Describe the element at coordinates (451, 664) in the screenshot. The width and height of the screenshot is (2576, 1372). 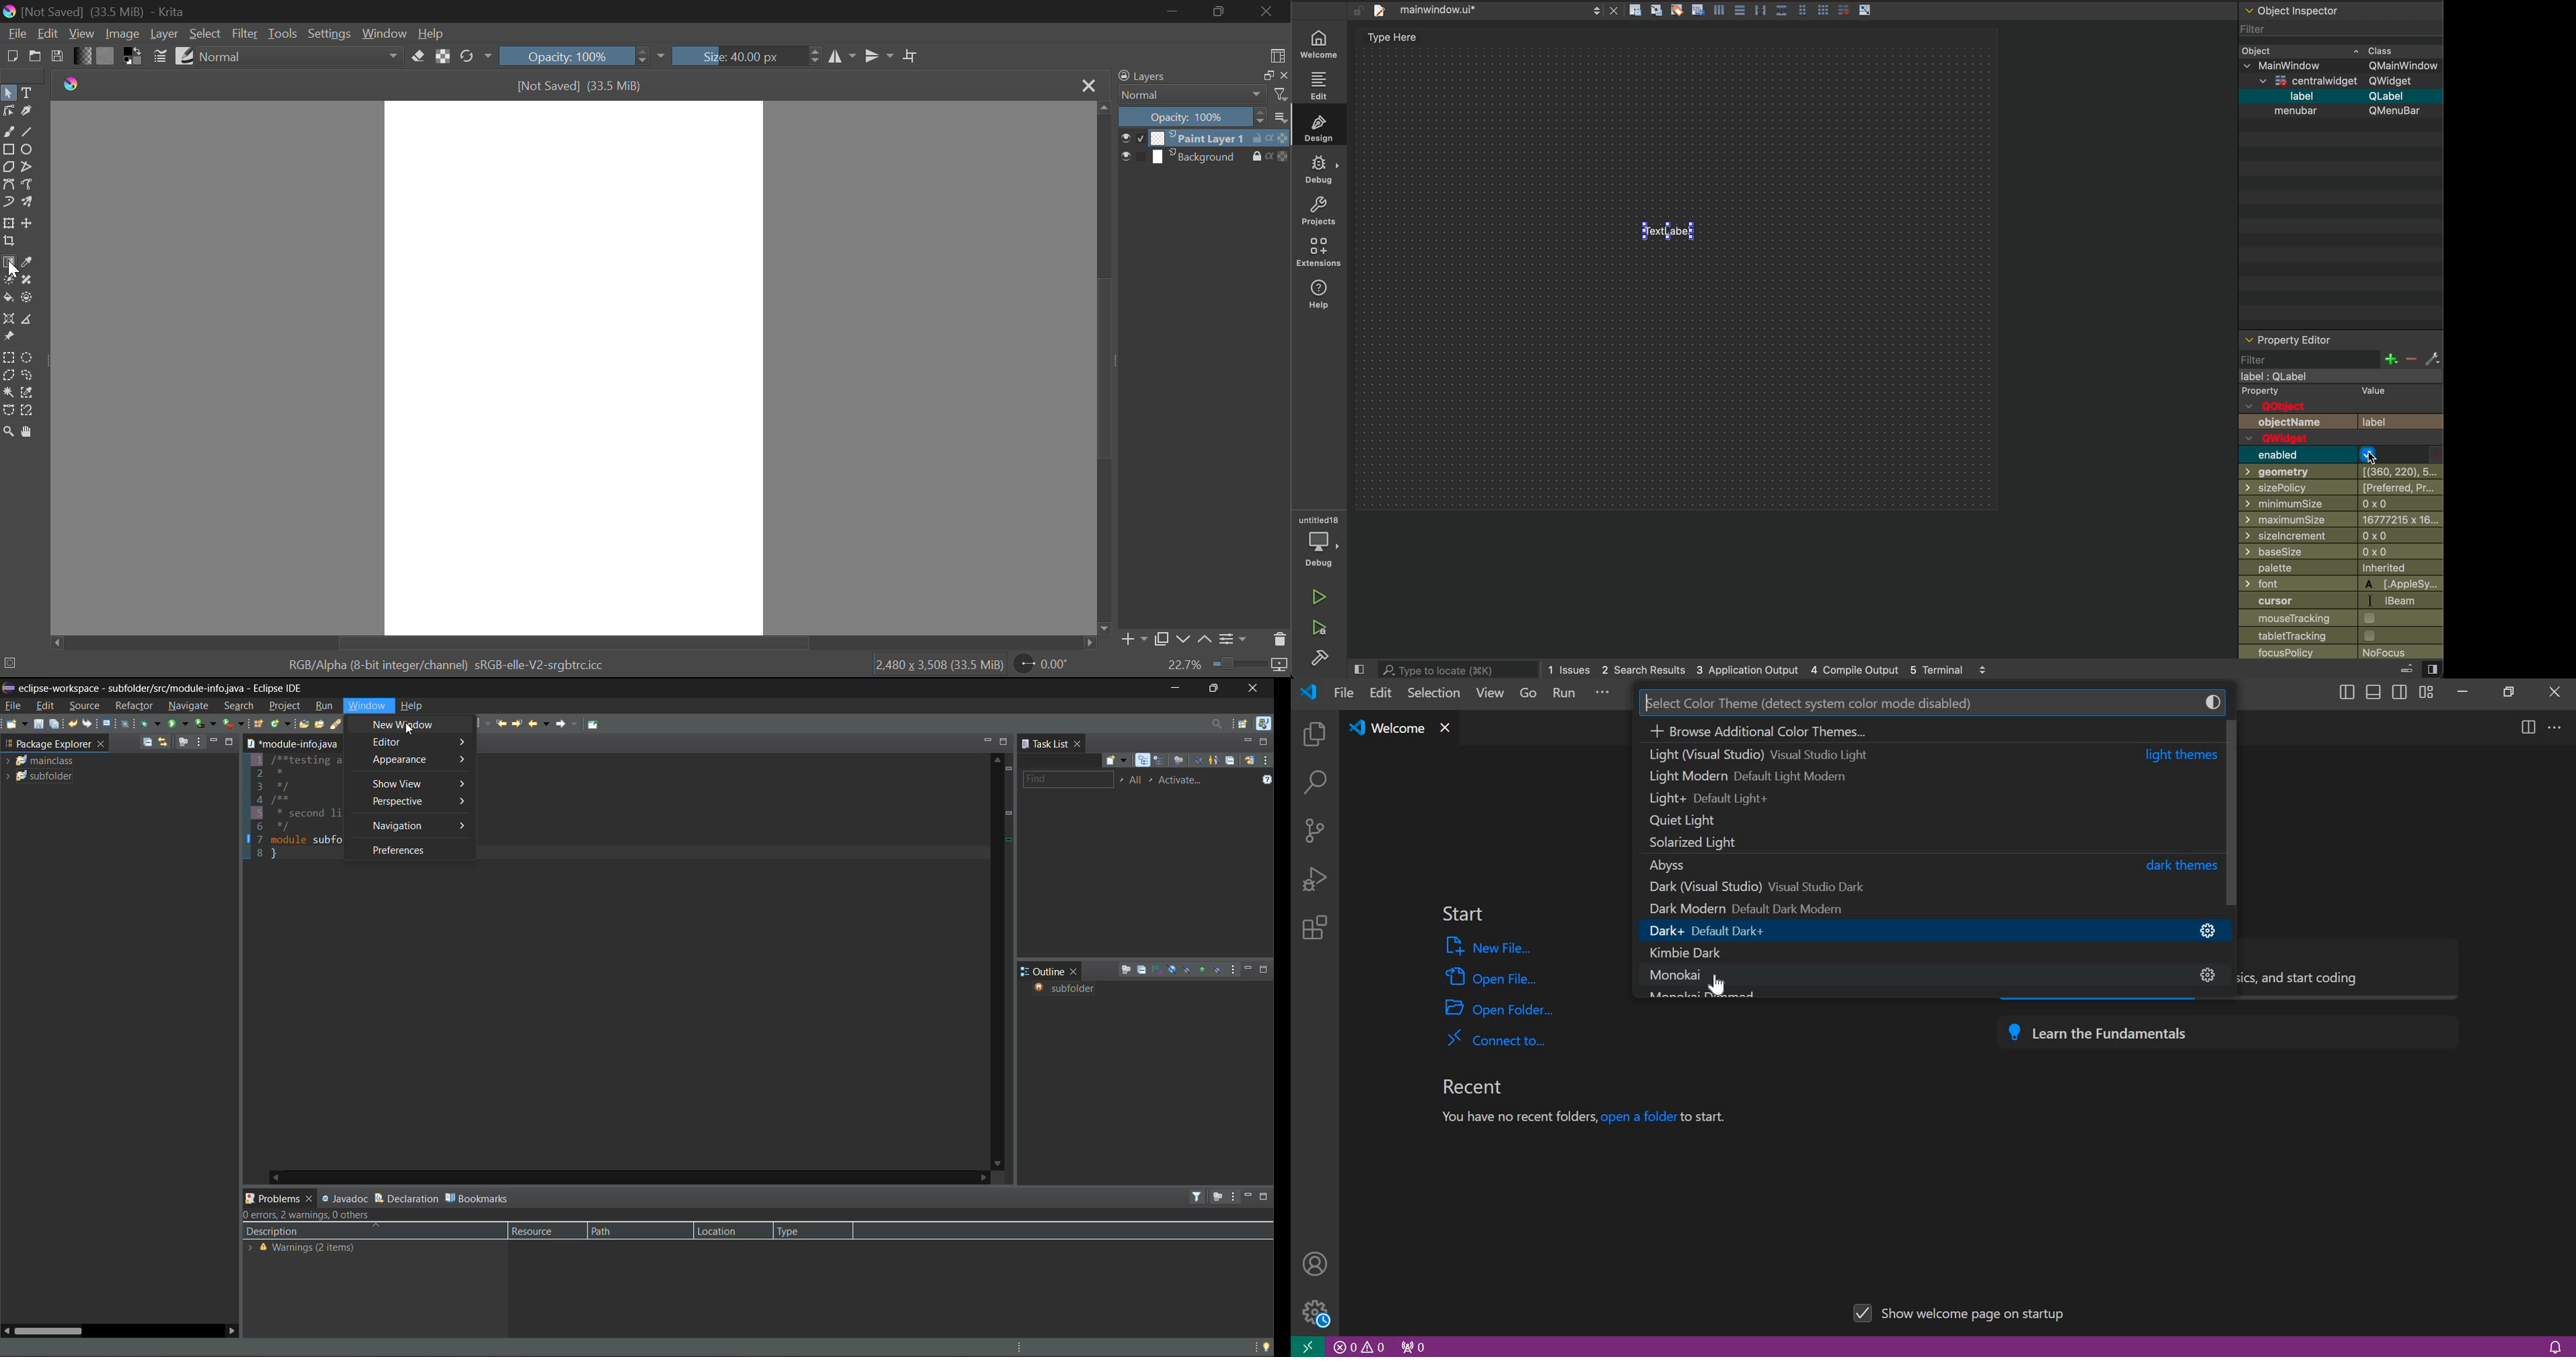
I see `RGB/Alpha (8-bit integer/channel) sRGB-elle-V2-srgbtrc.icc` at that location.